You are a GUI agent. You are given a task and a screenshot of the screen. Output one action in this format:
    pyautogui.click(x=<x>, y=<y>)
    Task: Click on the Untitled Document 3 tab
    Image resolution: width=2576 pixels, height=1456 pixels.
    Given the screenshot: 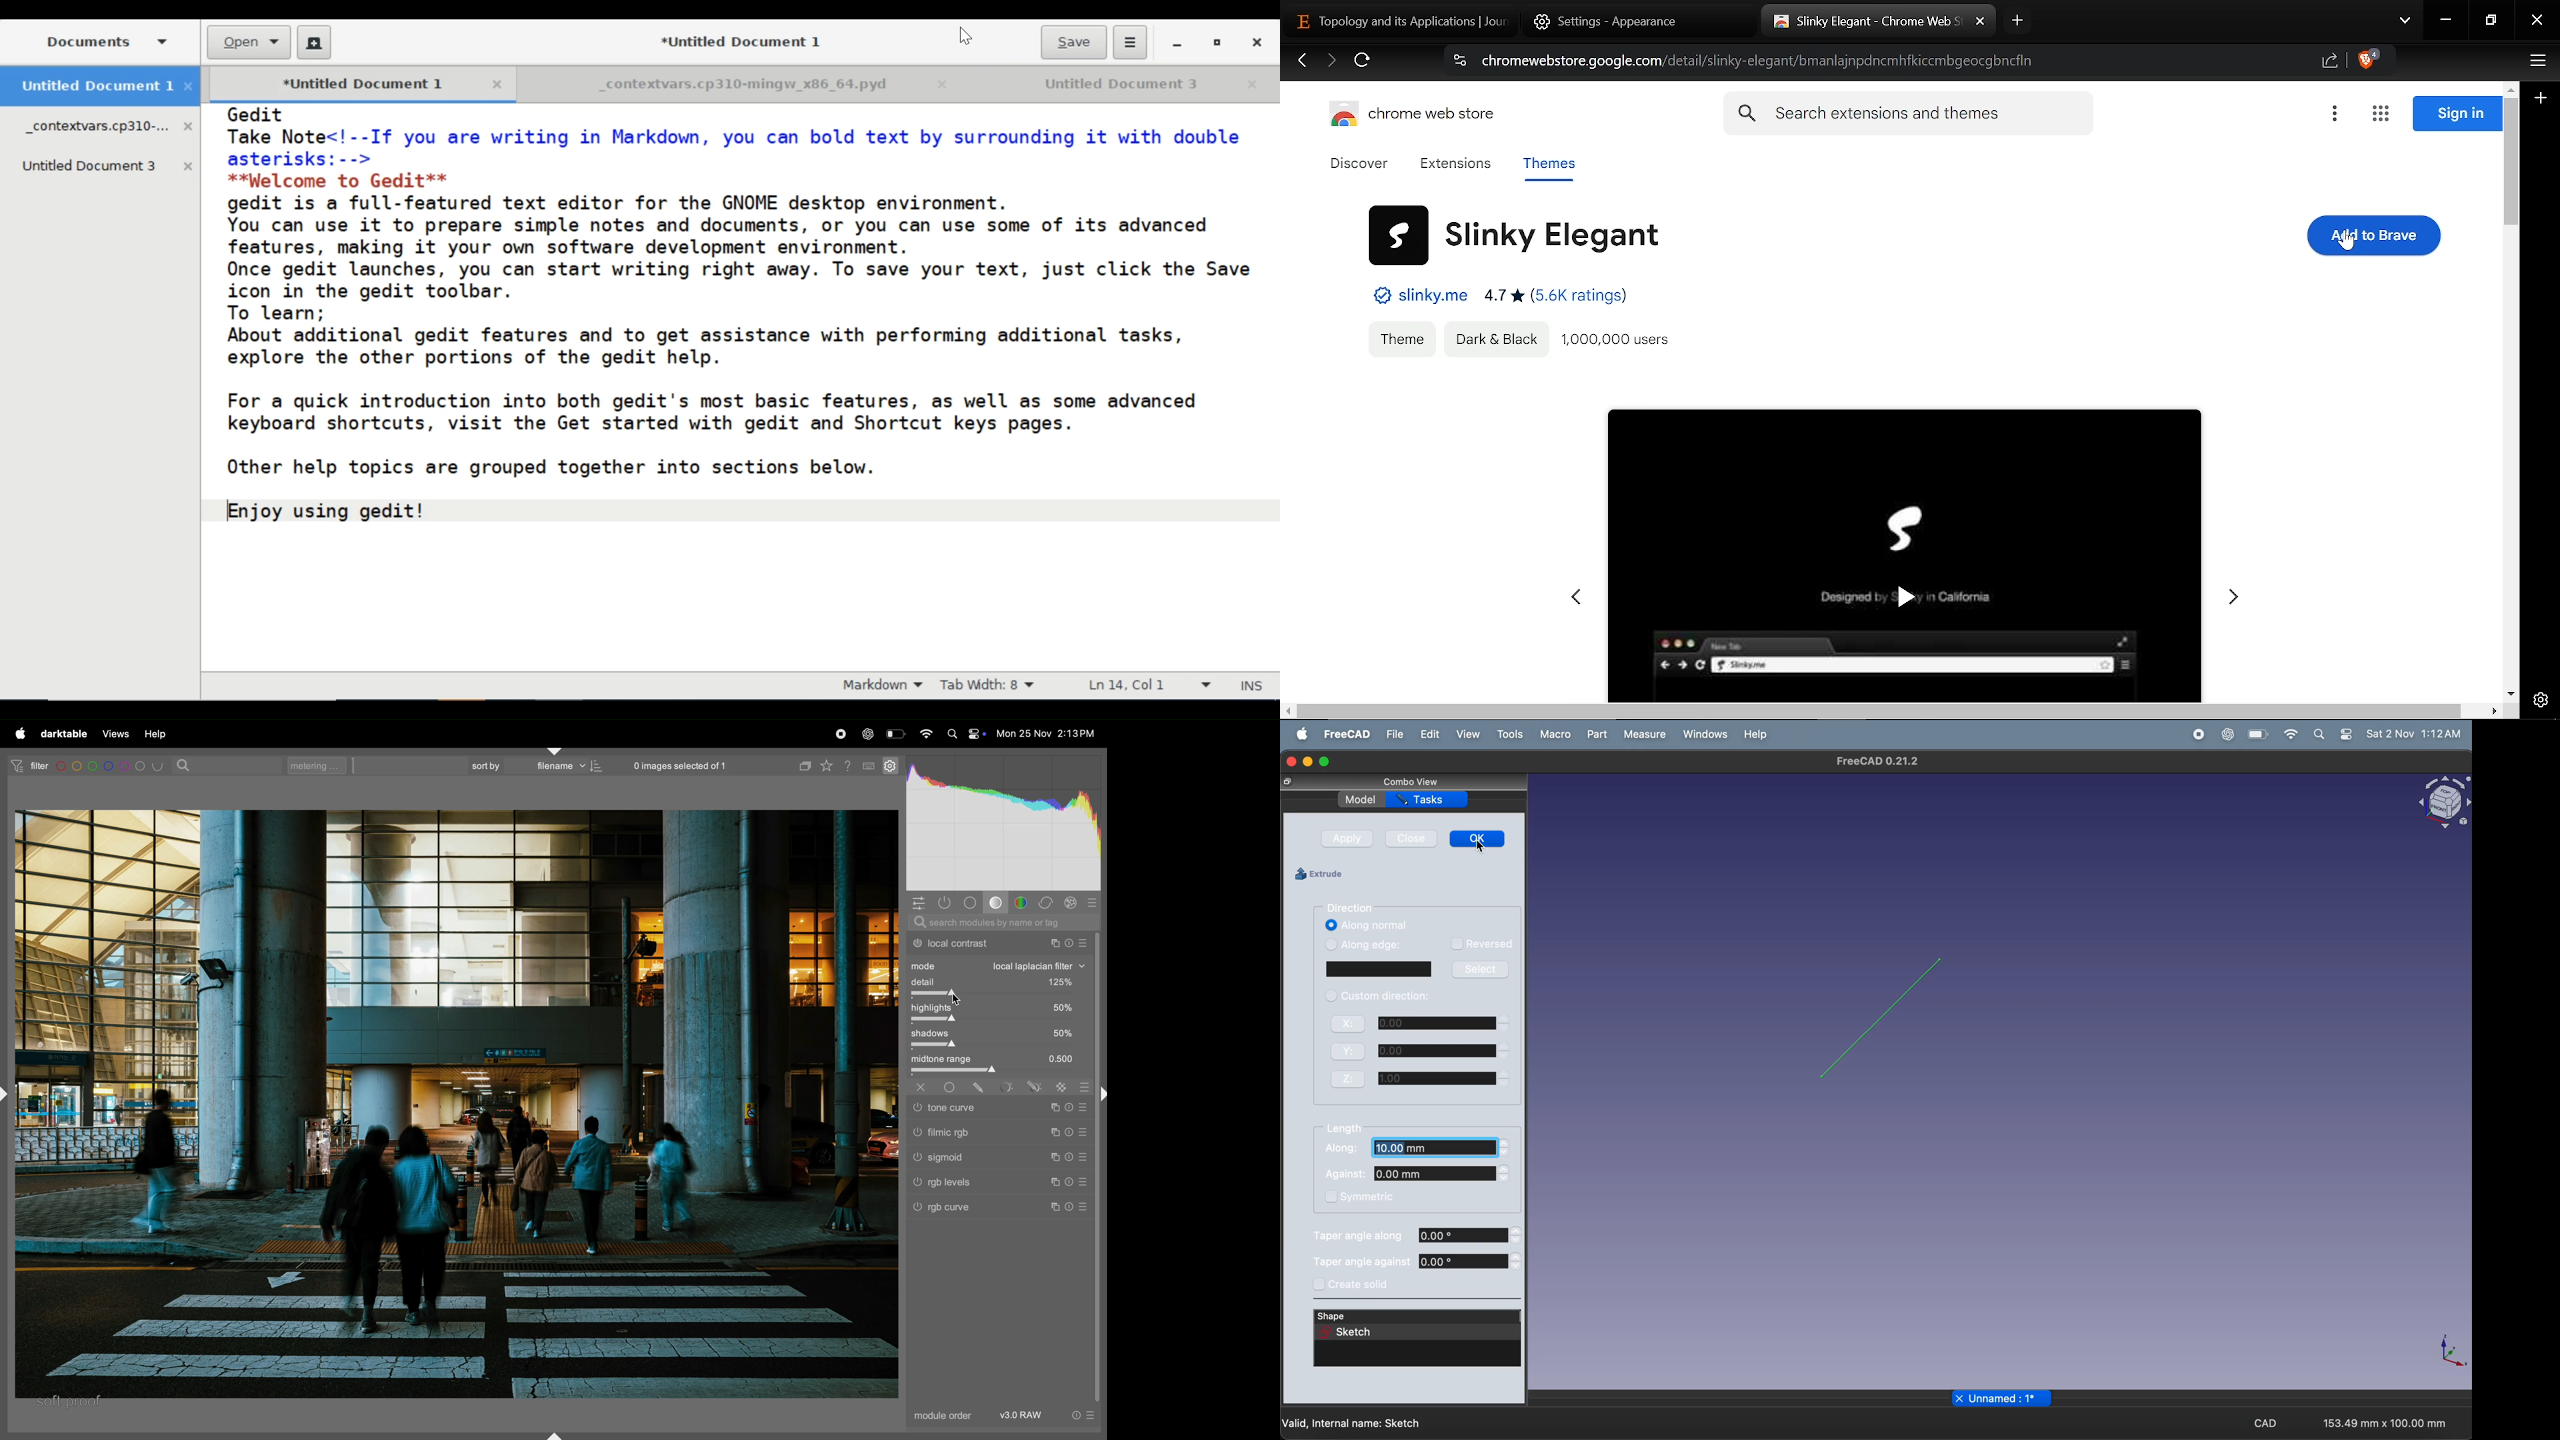 What is the action you would take?
    pyautogui.click(x=109, y=166)
    